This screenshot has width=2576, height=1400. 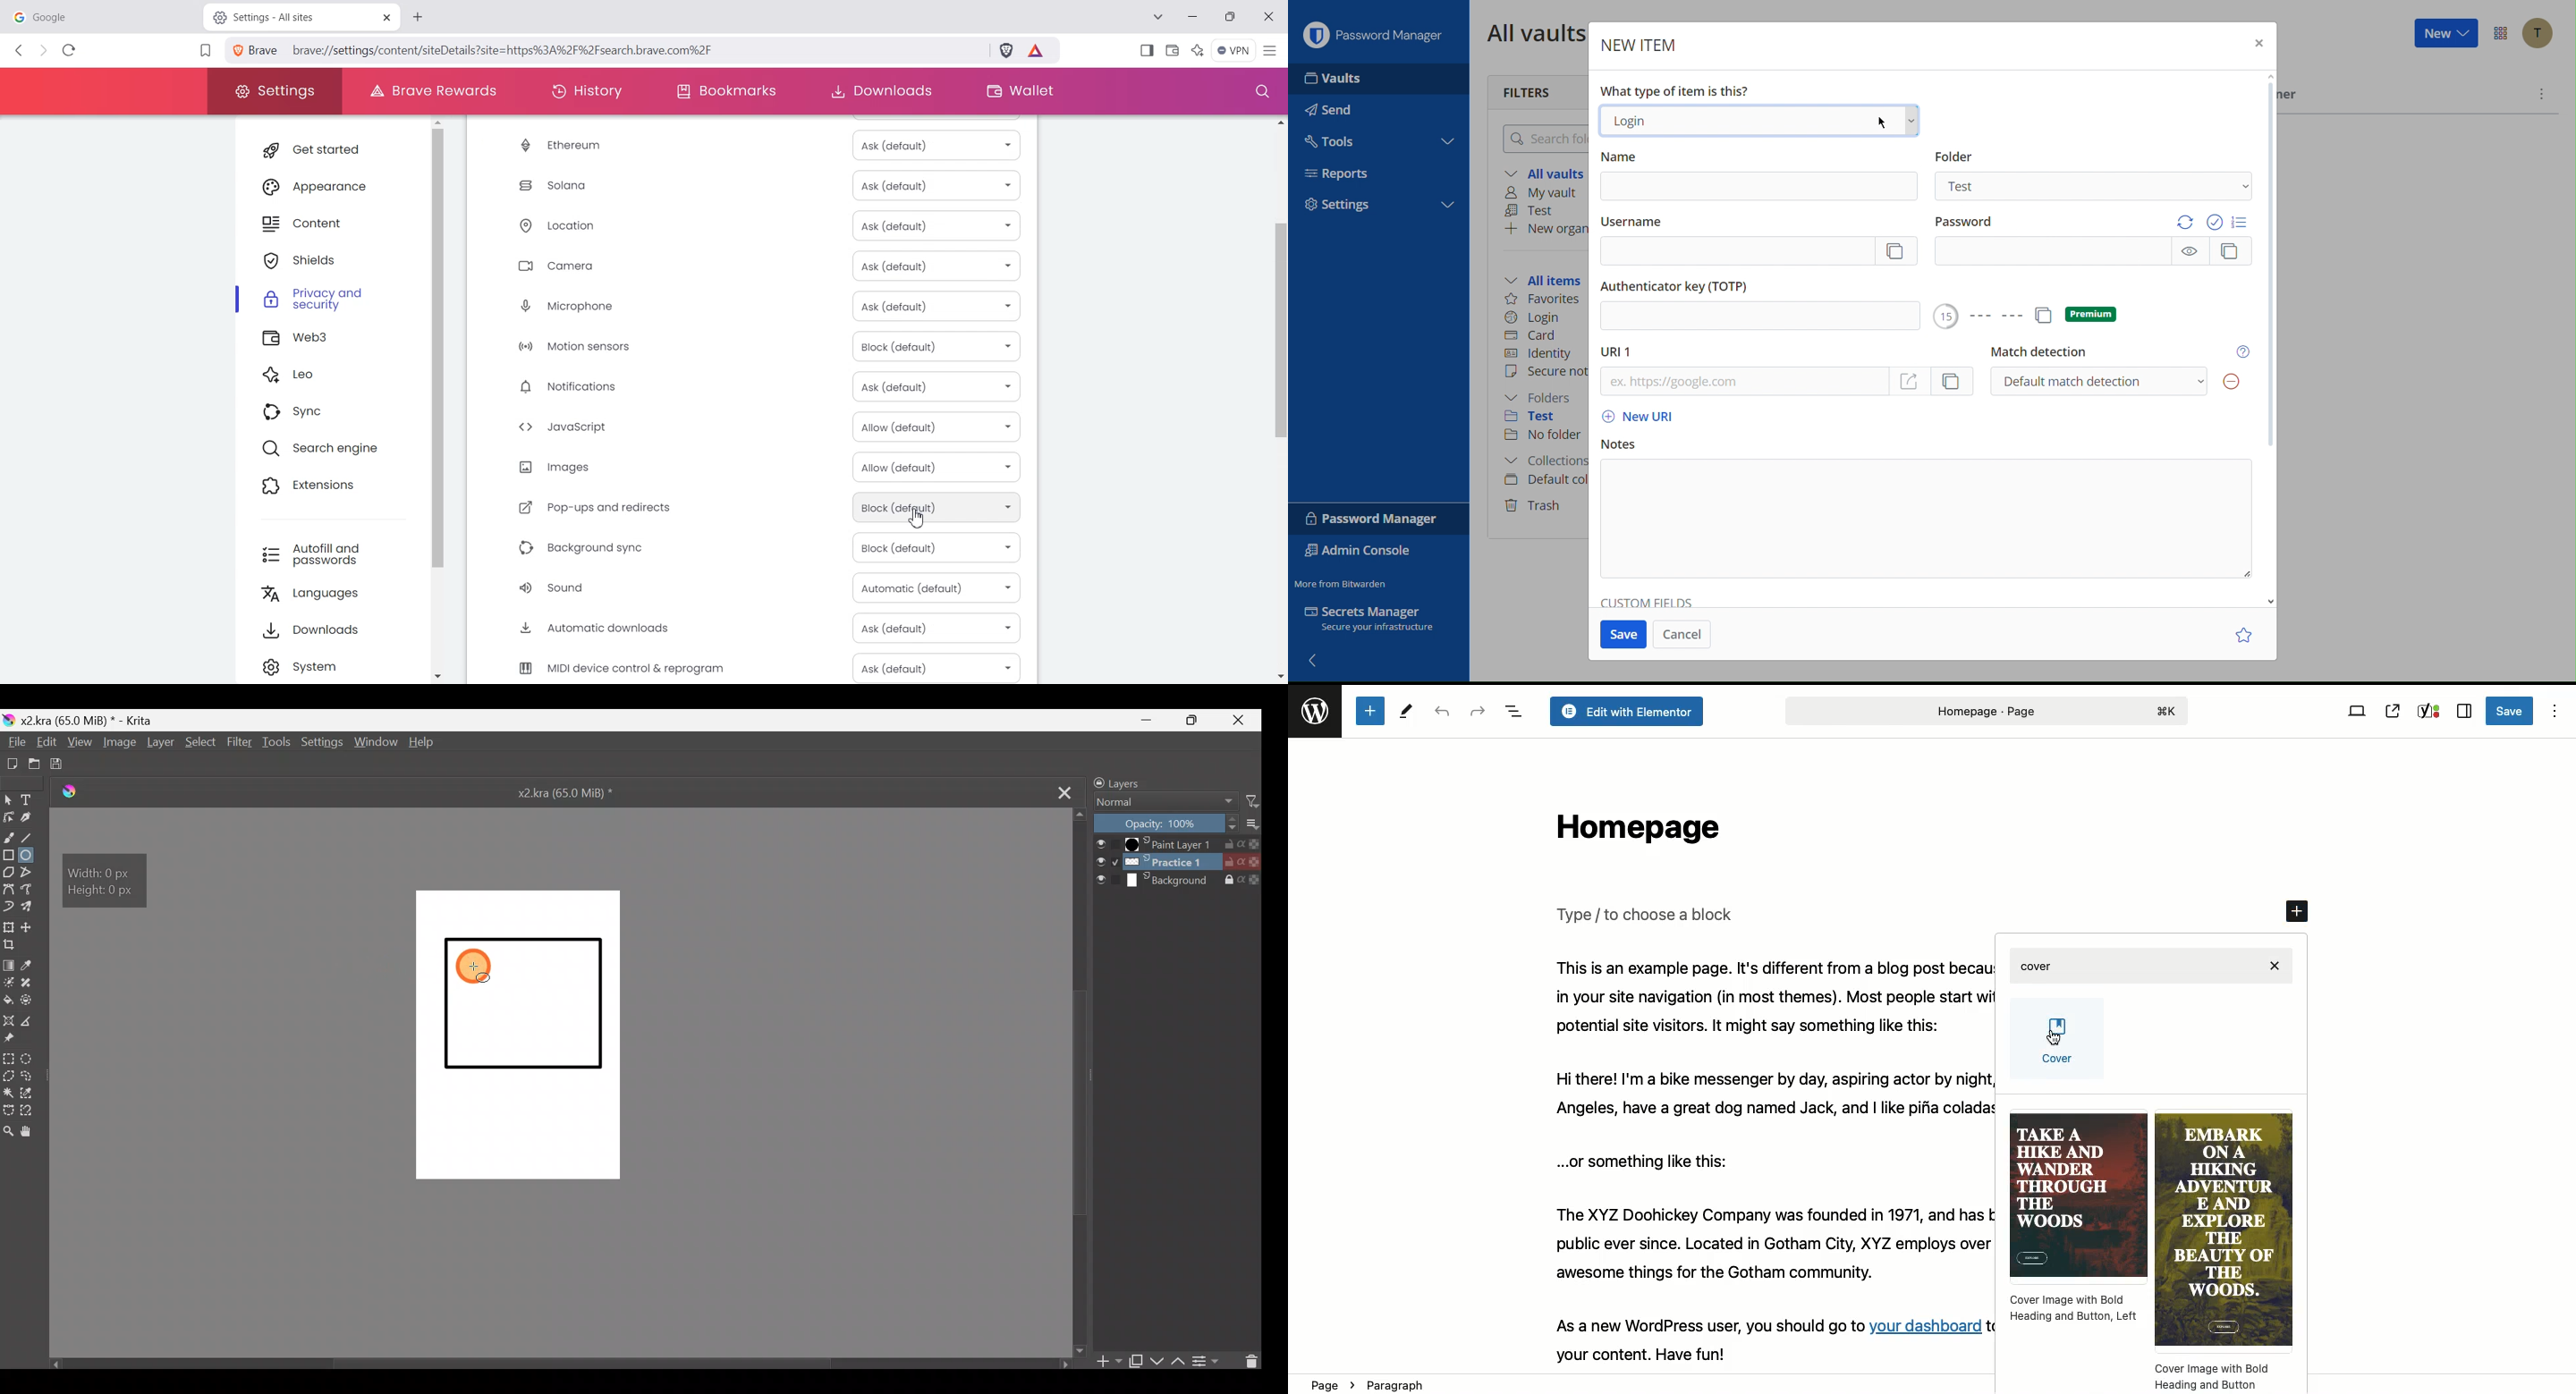 I want to click on Search engine, so click(x=331, y=450).